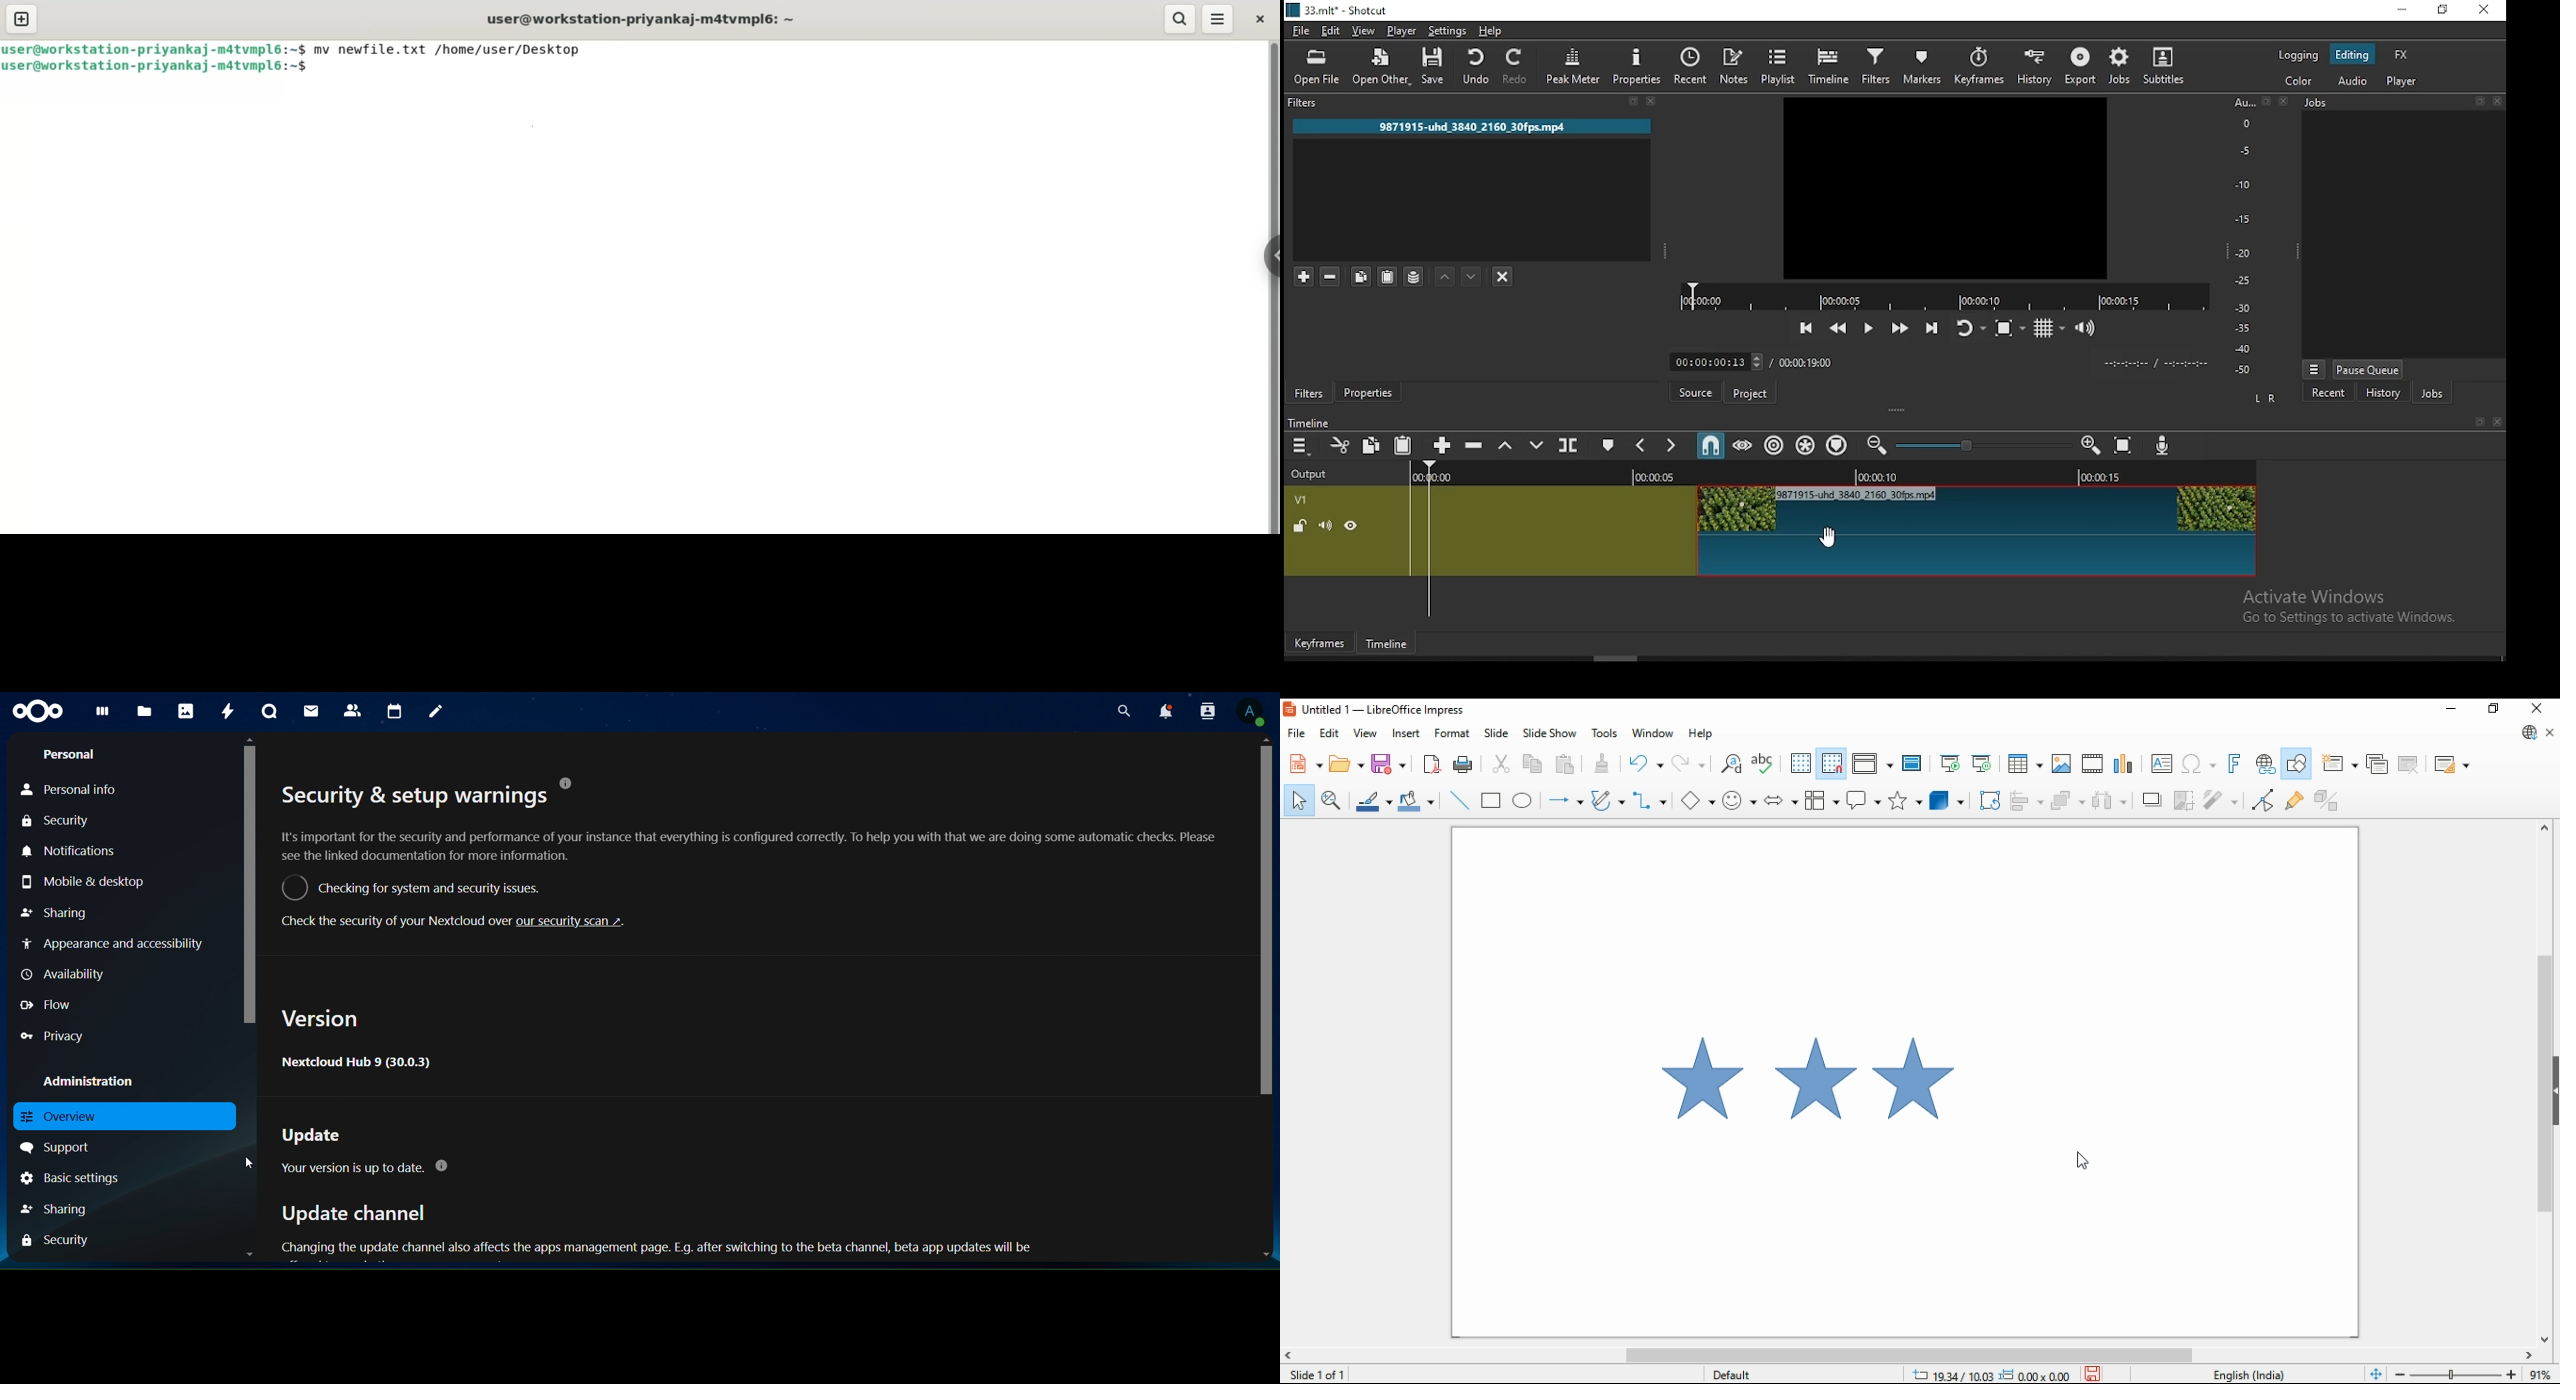 This screenshot has width=2576, height=1400. What do you see at coordinates (1163, 711) in the screenshot?
I see `notifications` at bounding box center [1163, 711].